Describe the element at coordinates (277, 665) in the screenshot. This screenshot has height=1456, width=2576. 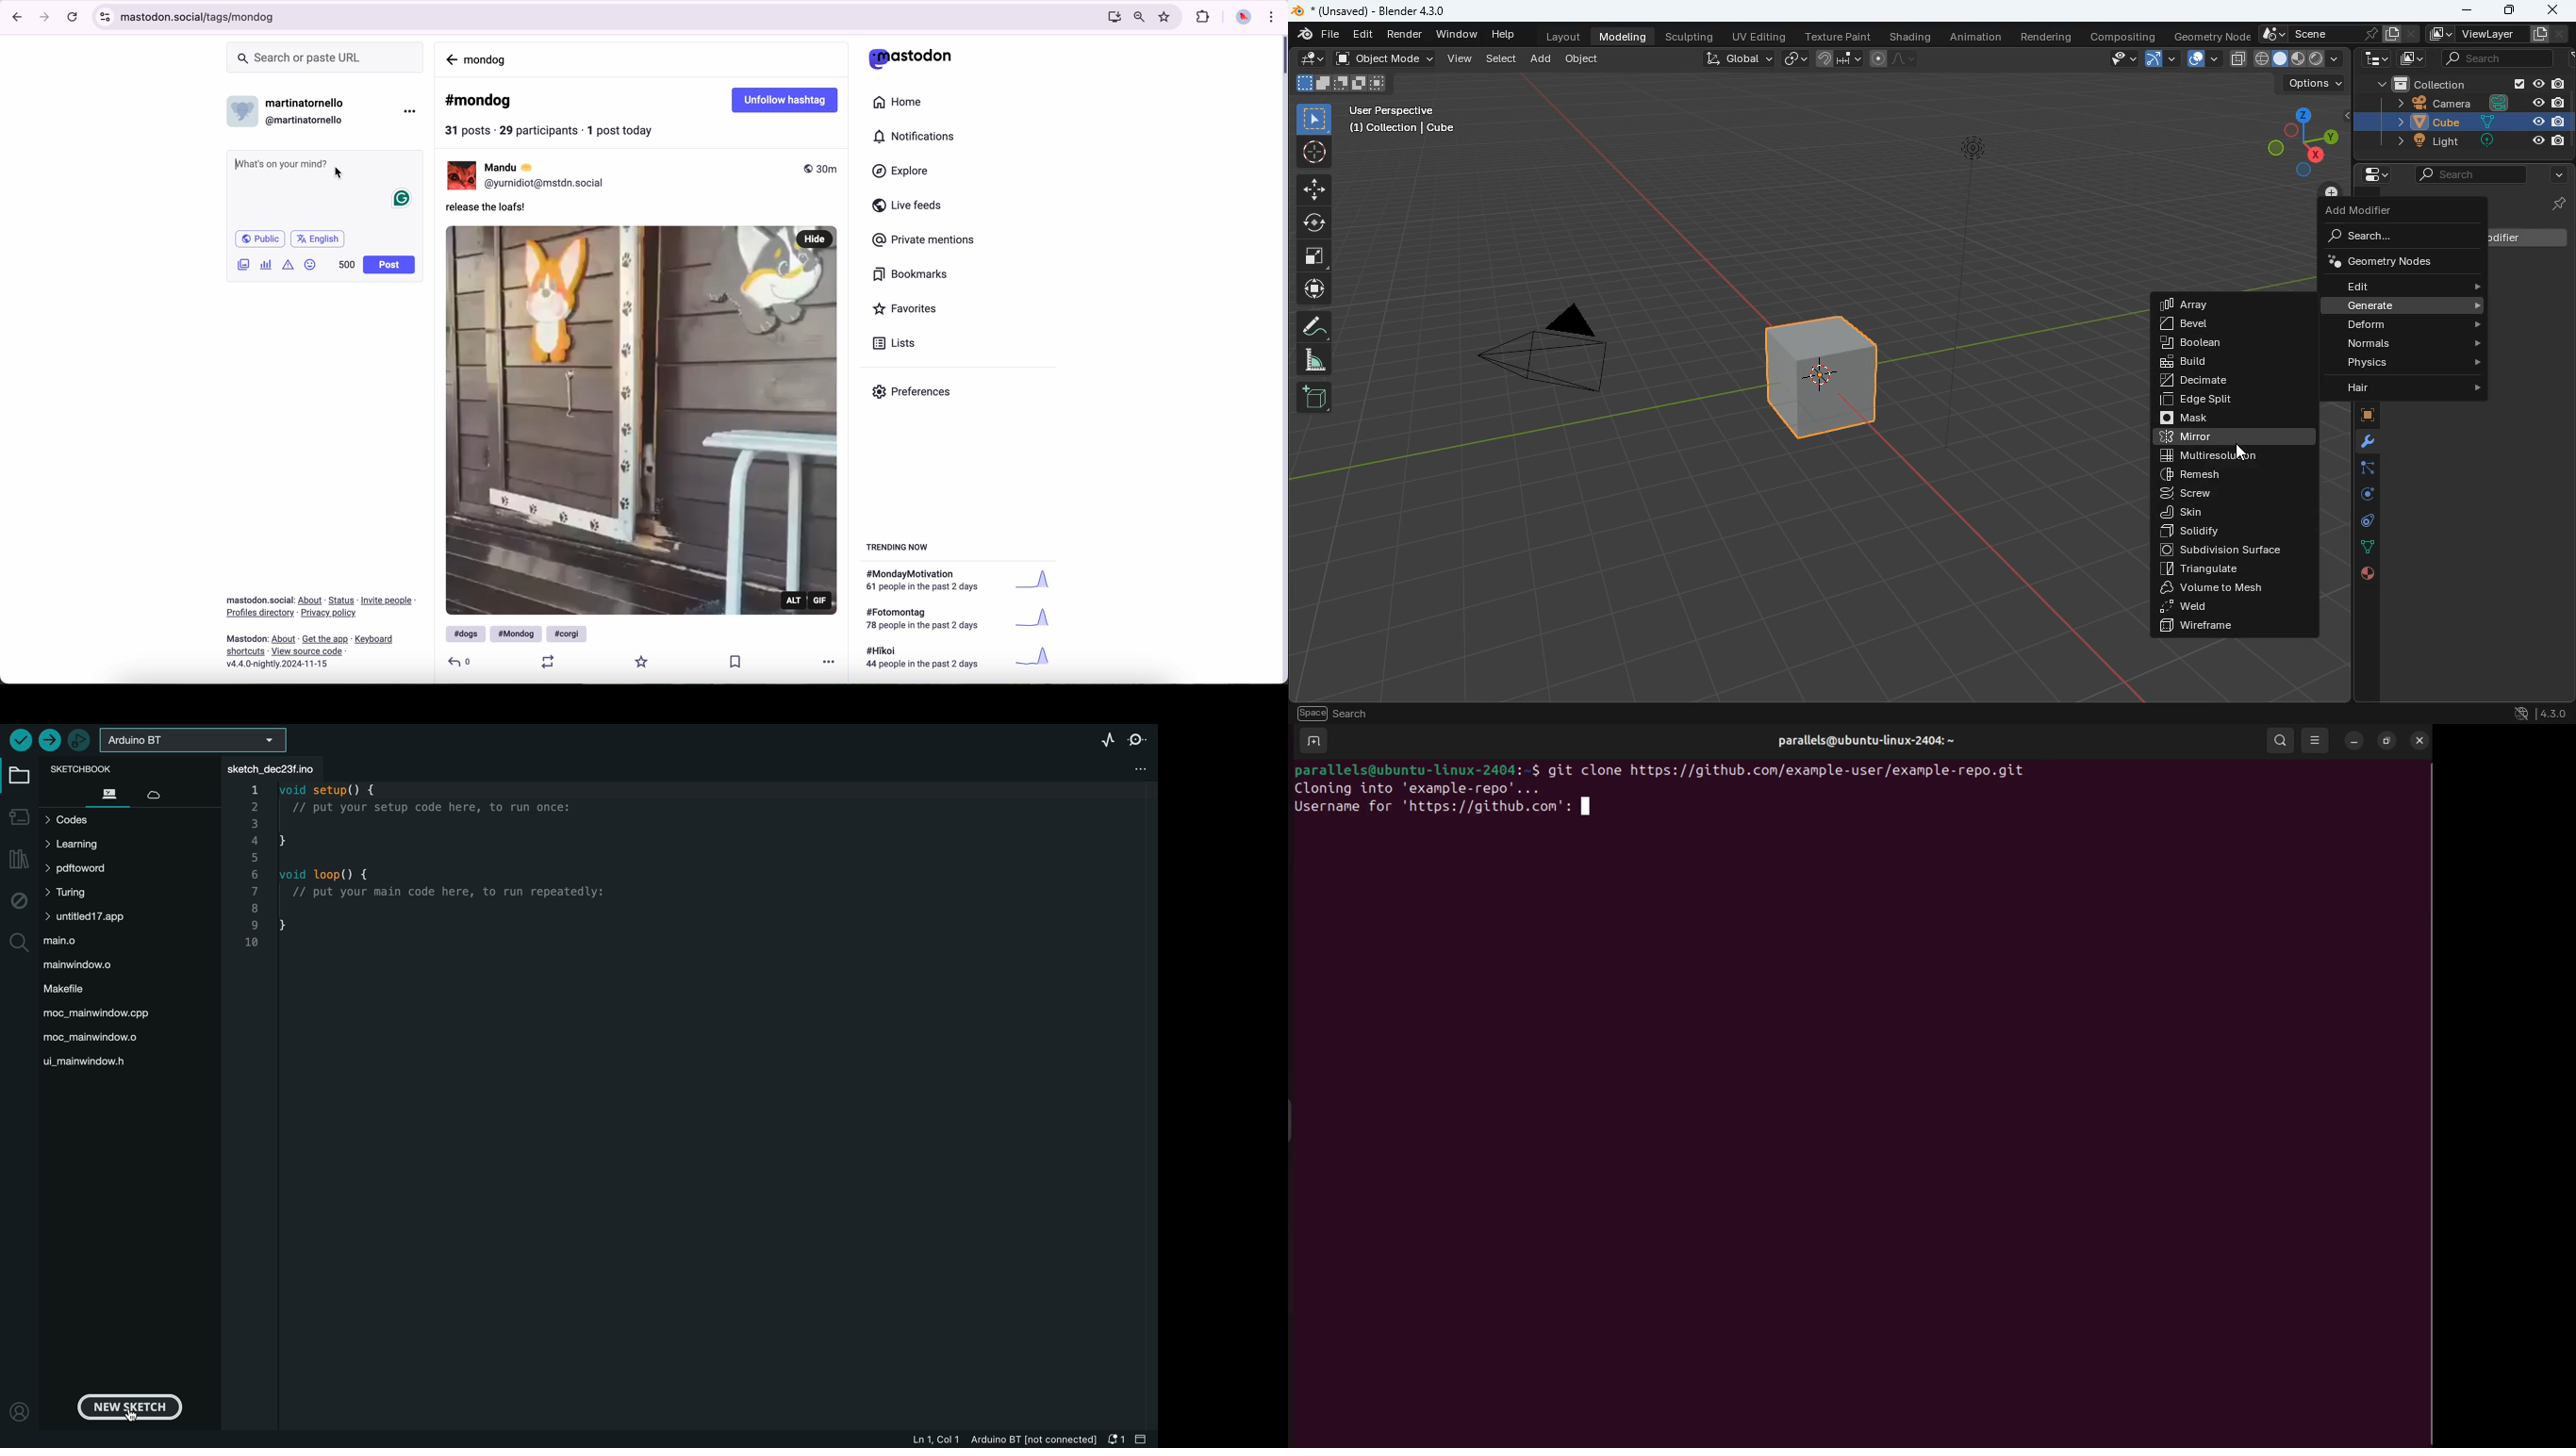
I see `version` at that location.